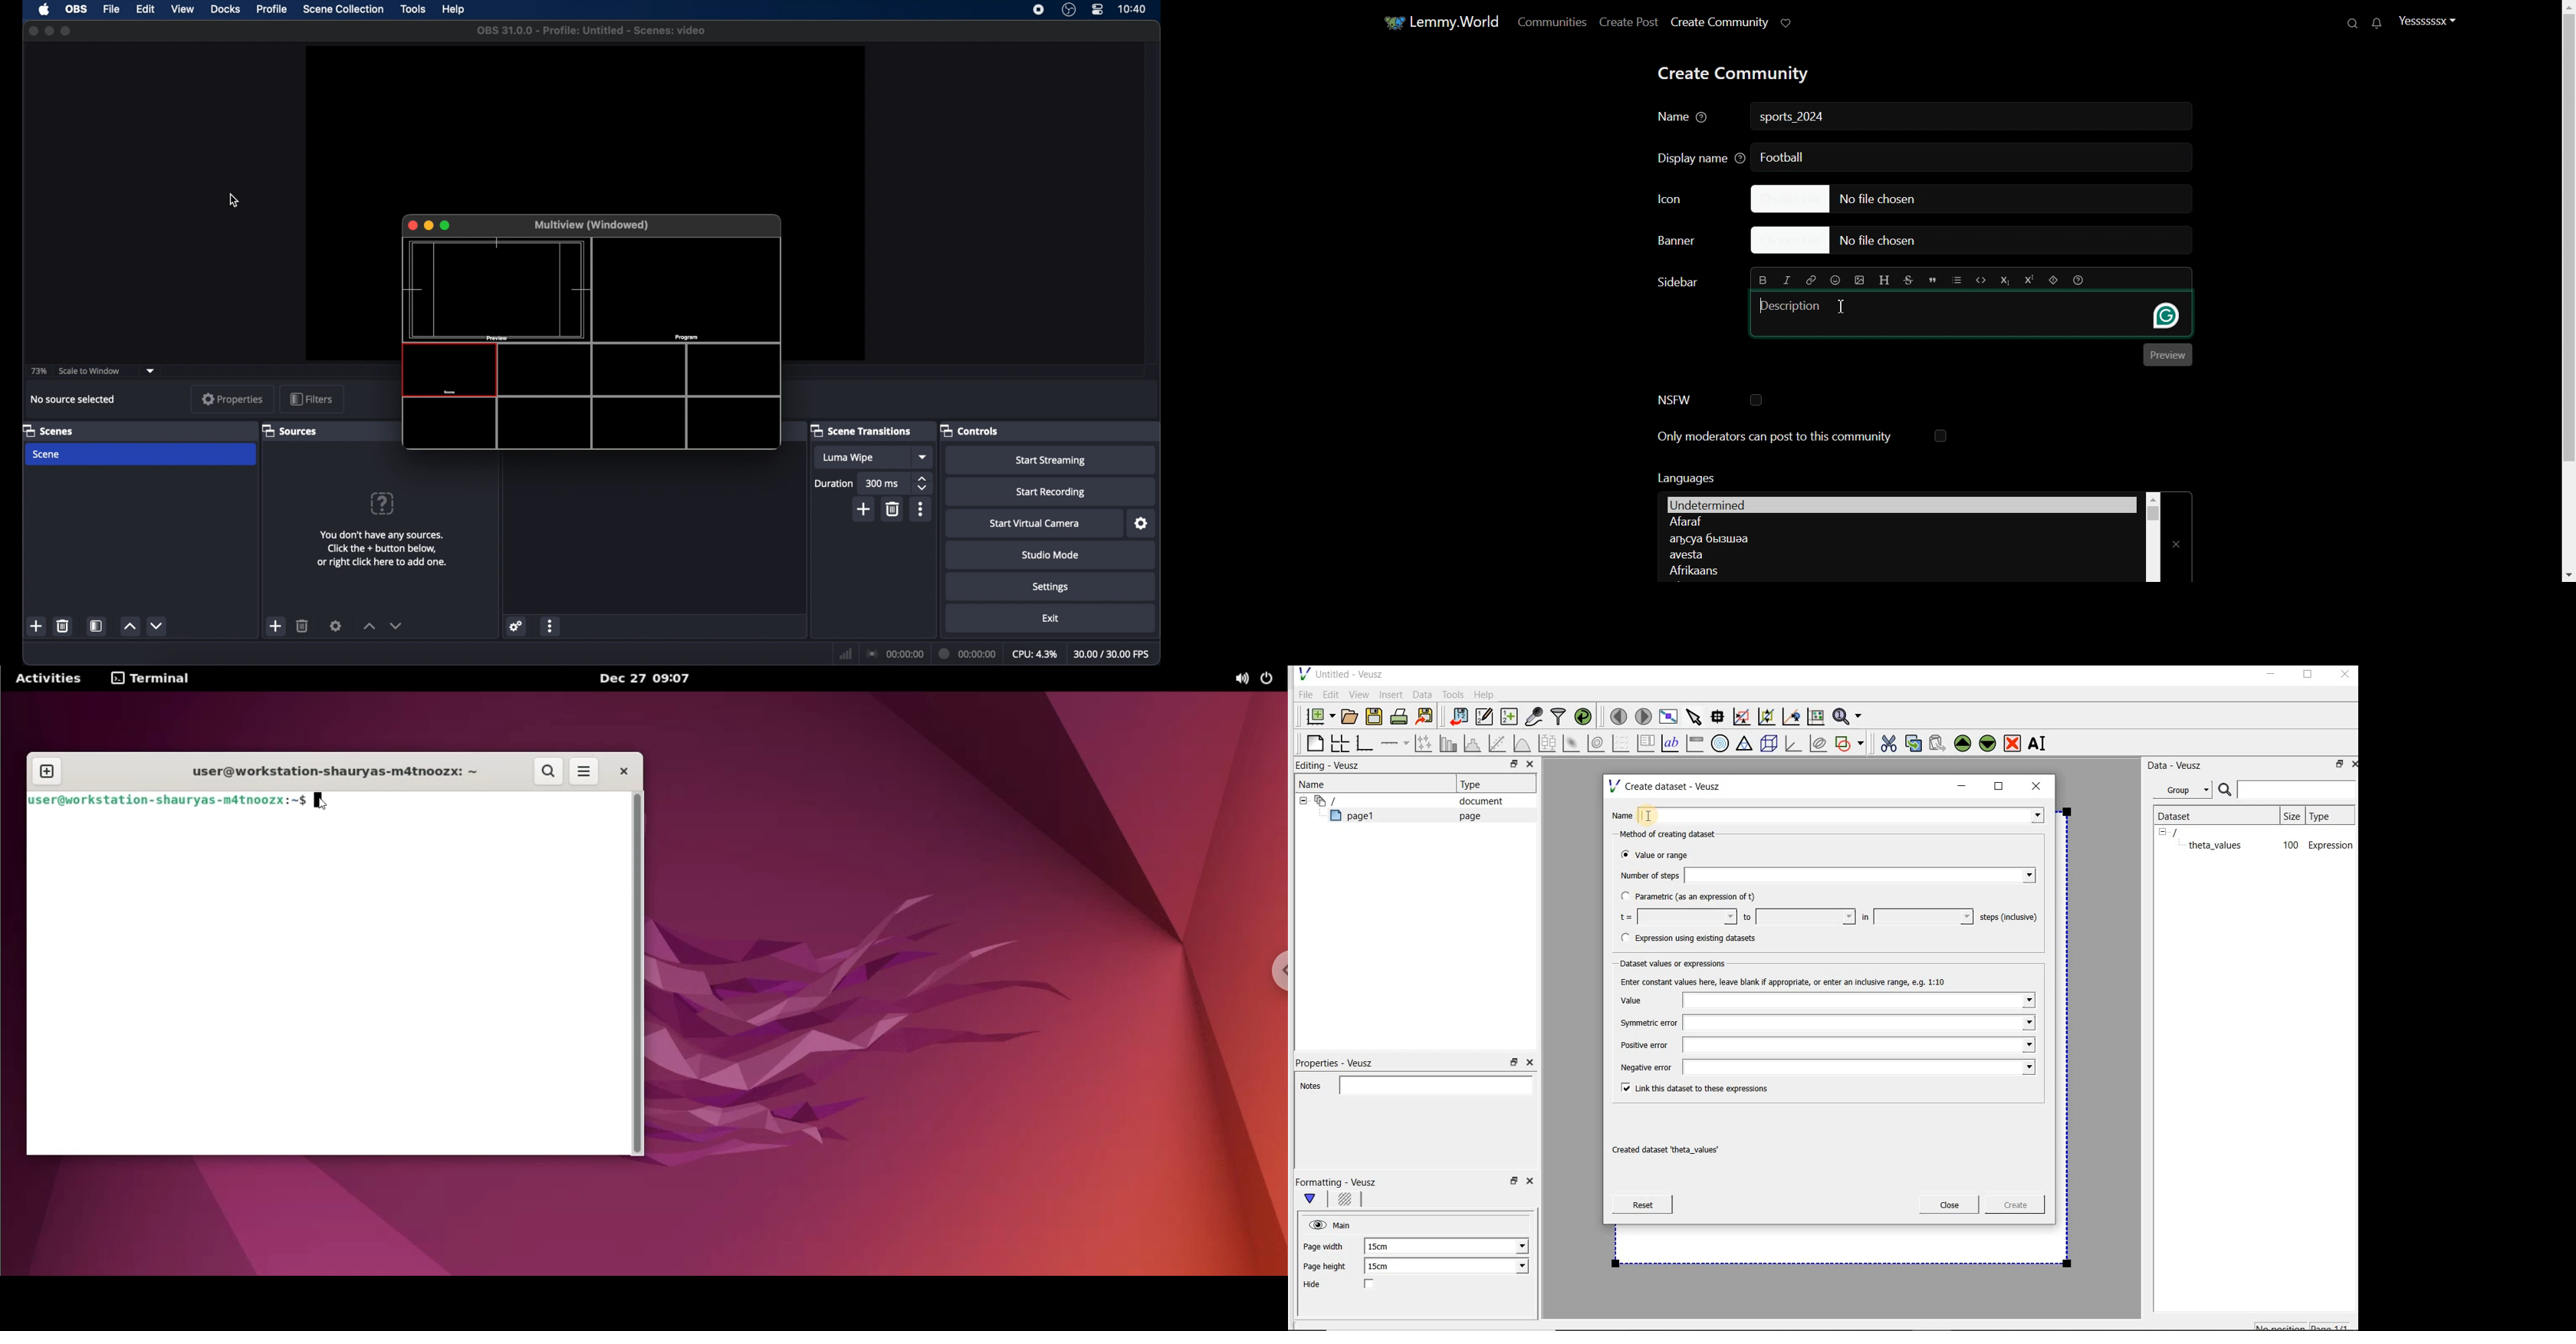 The height and width of the screenshot is (1344, 2576). I want to click on 73%, so click(38, 372).